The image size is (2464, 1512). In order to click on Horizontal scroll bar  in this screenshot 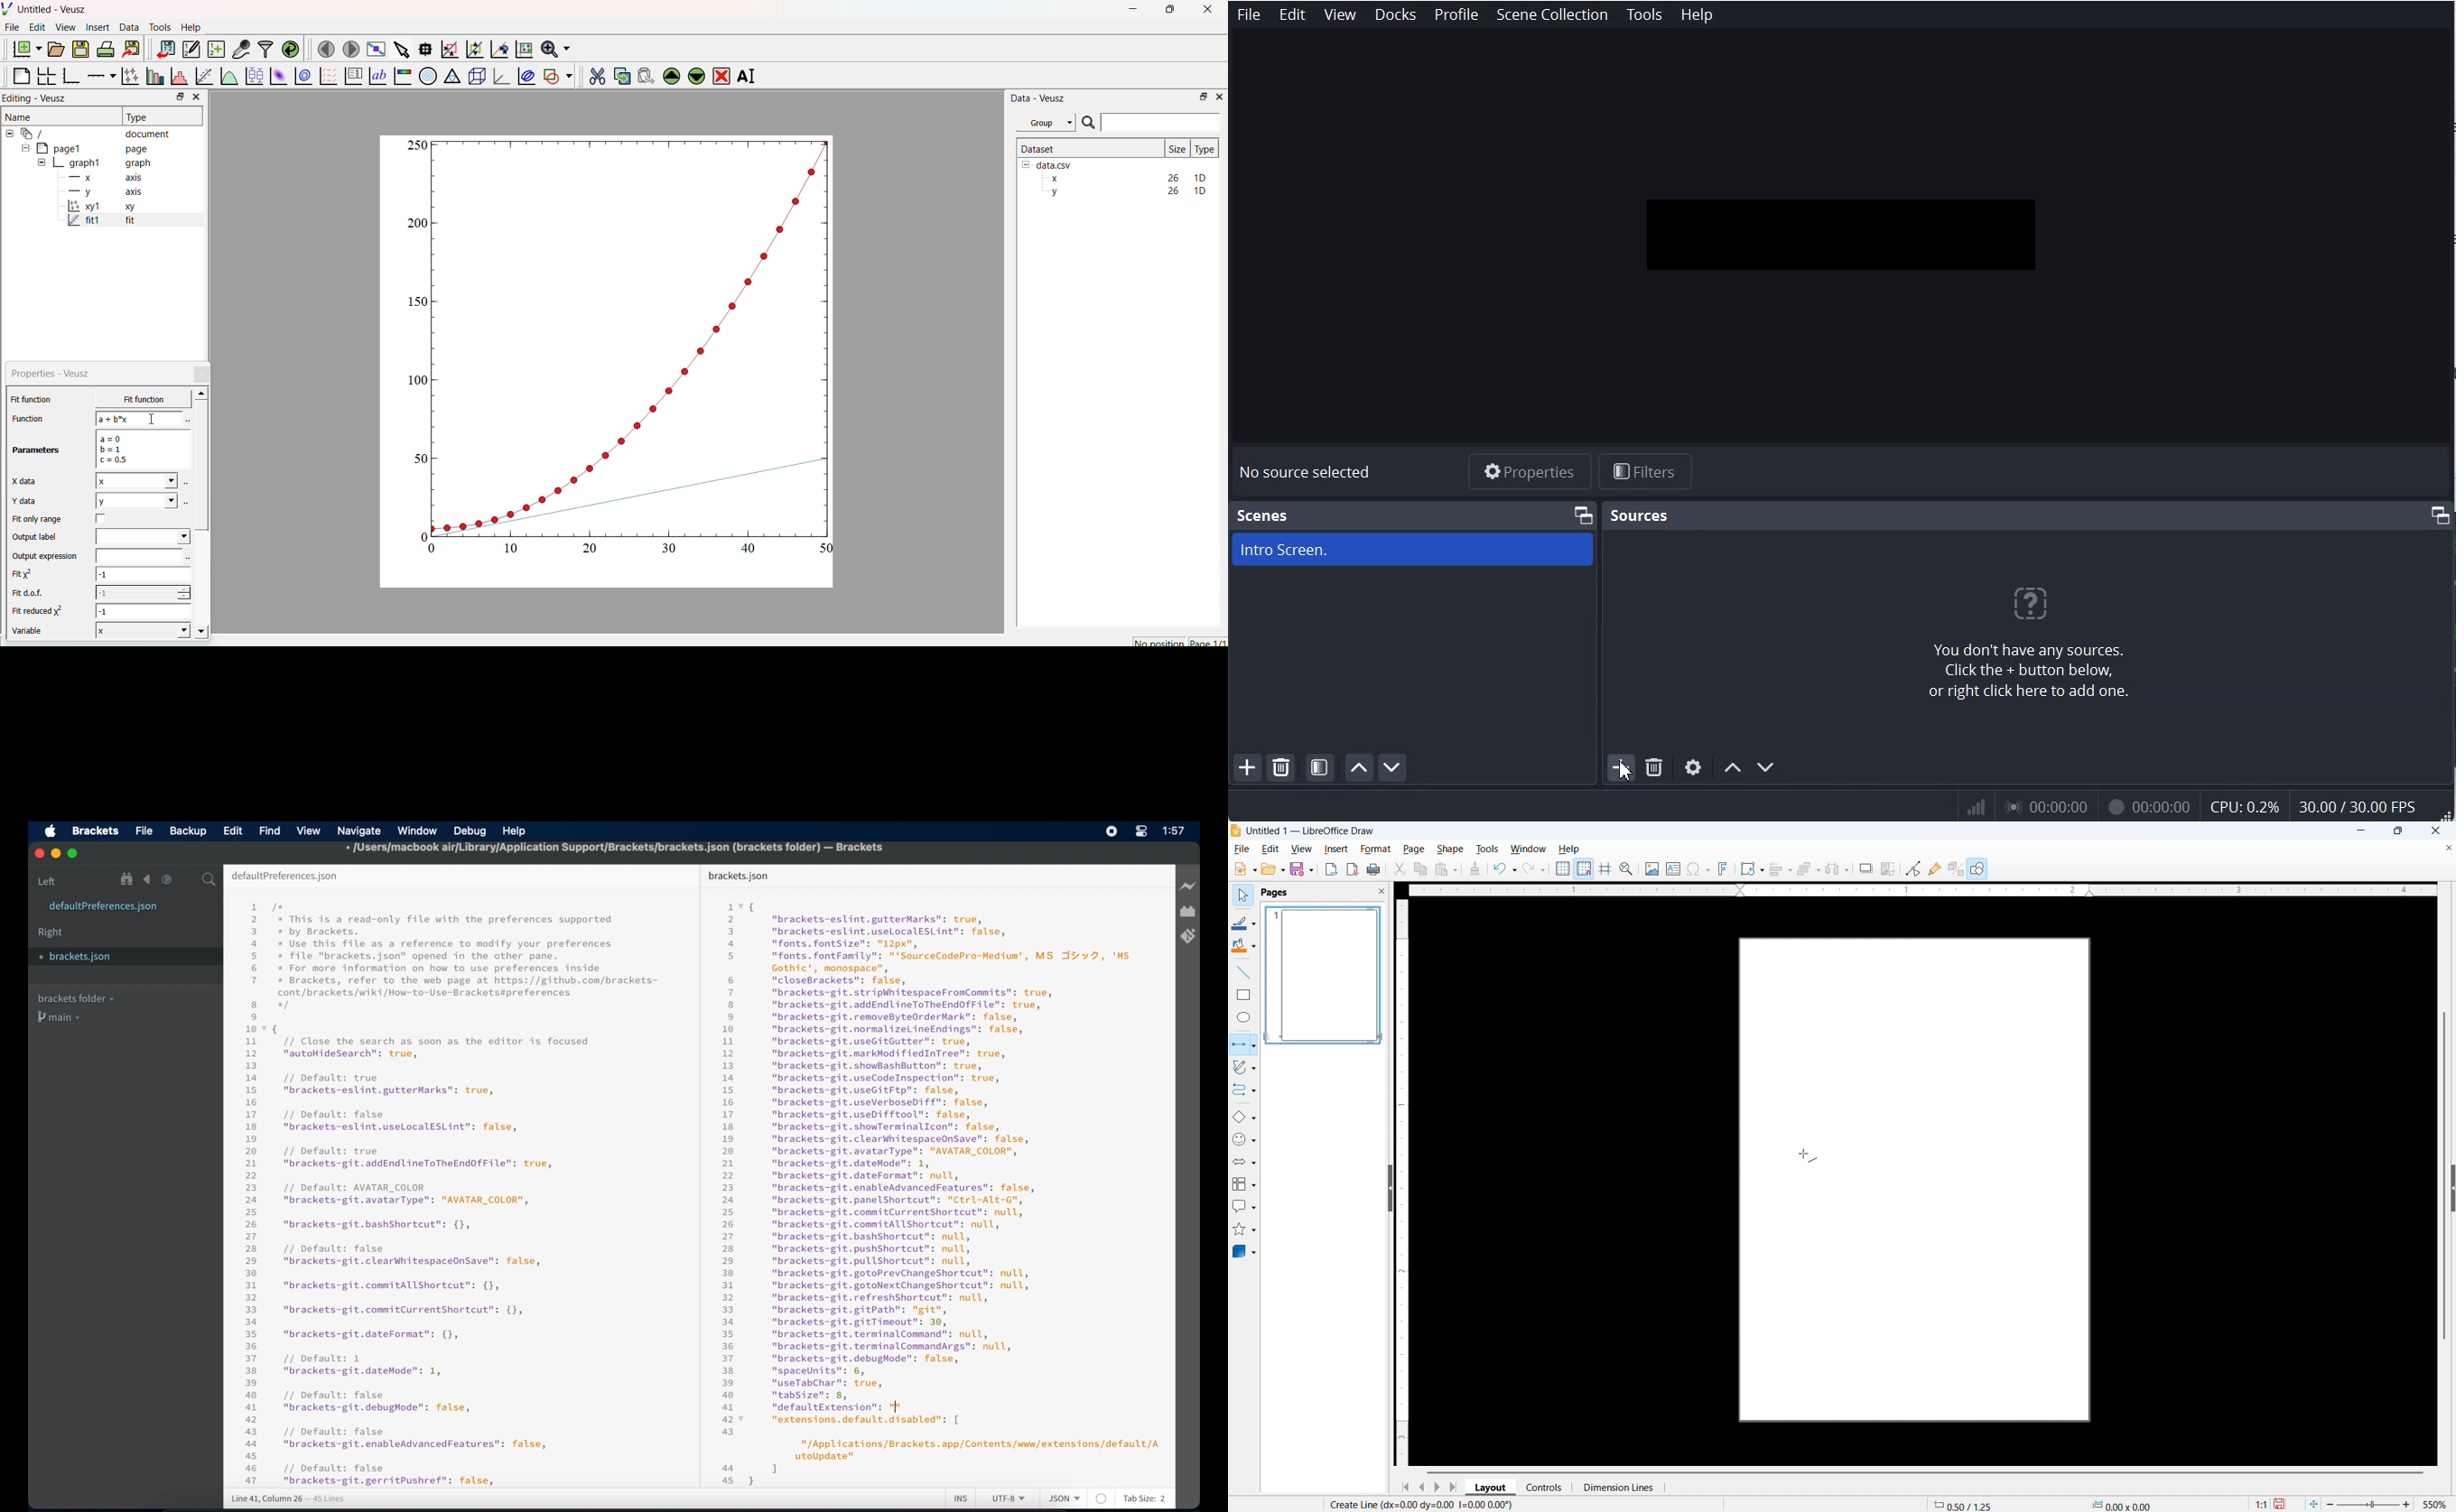, I will do `click(1925, 1472)`.